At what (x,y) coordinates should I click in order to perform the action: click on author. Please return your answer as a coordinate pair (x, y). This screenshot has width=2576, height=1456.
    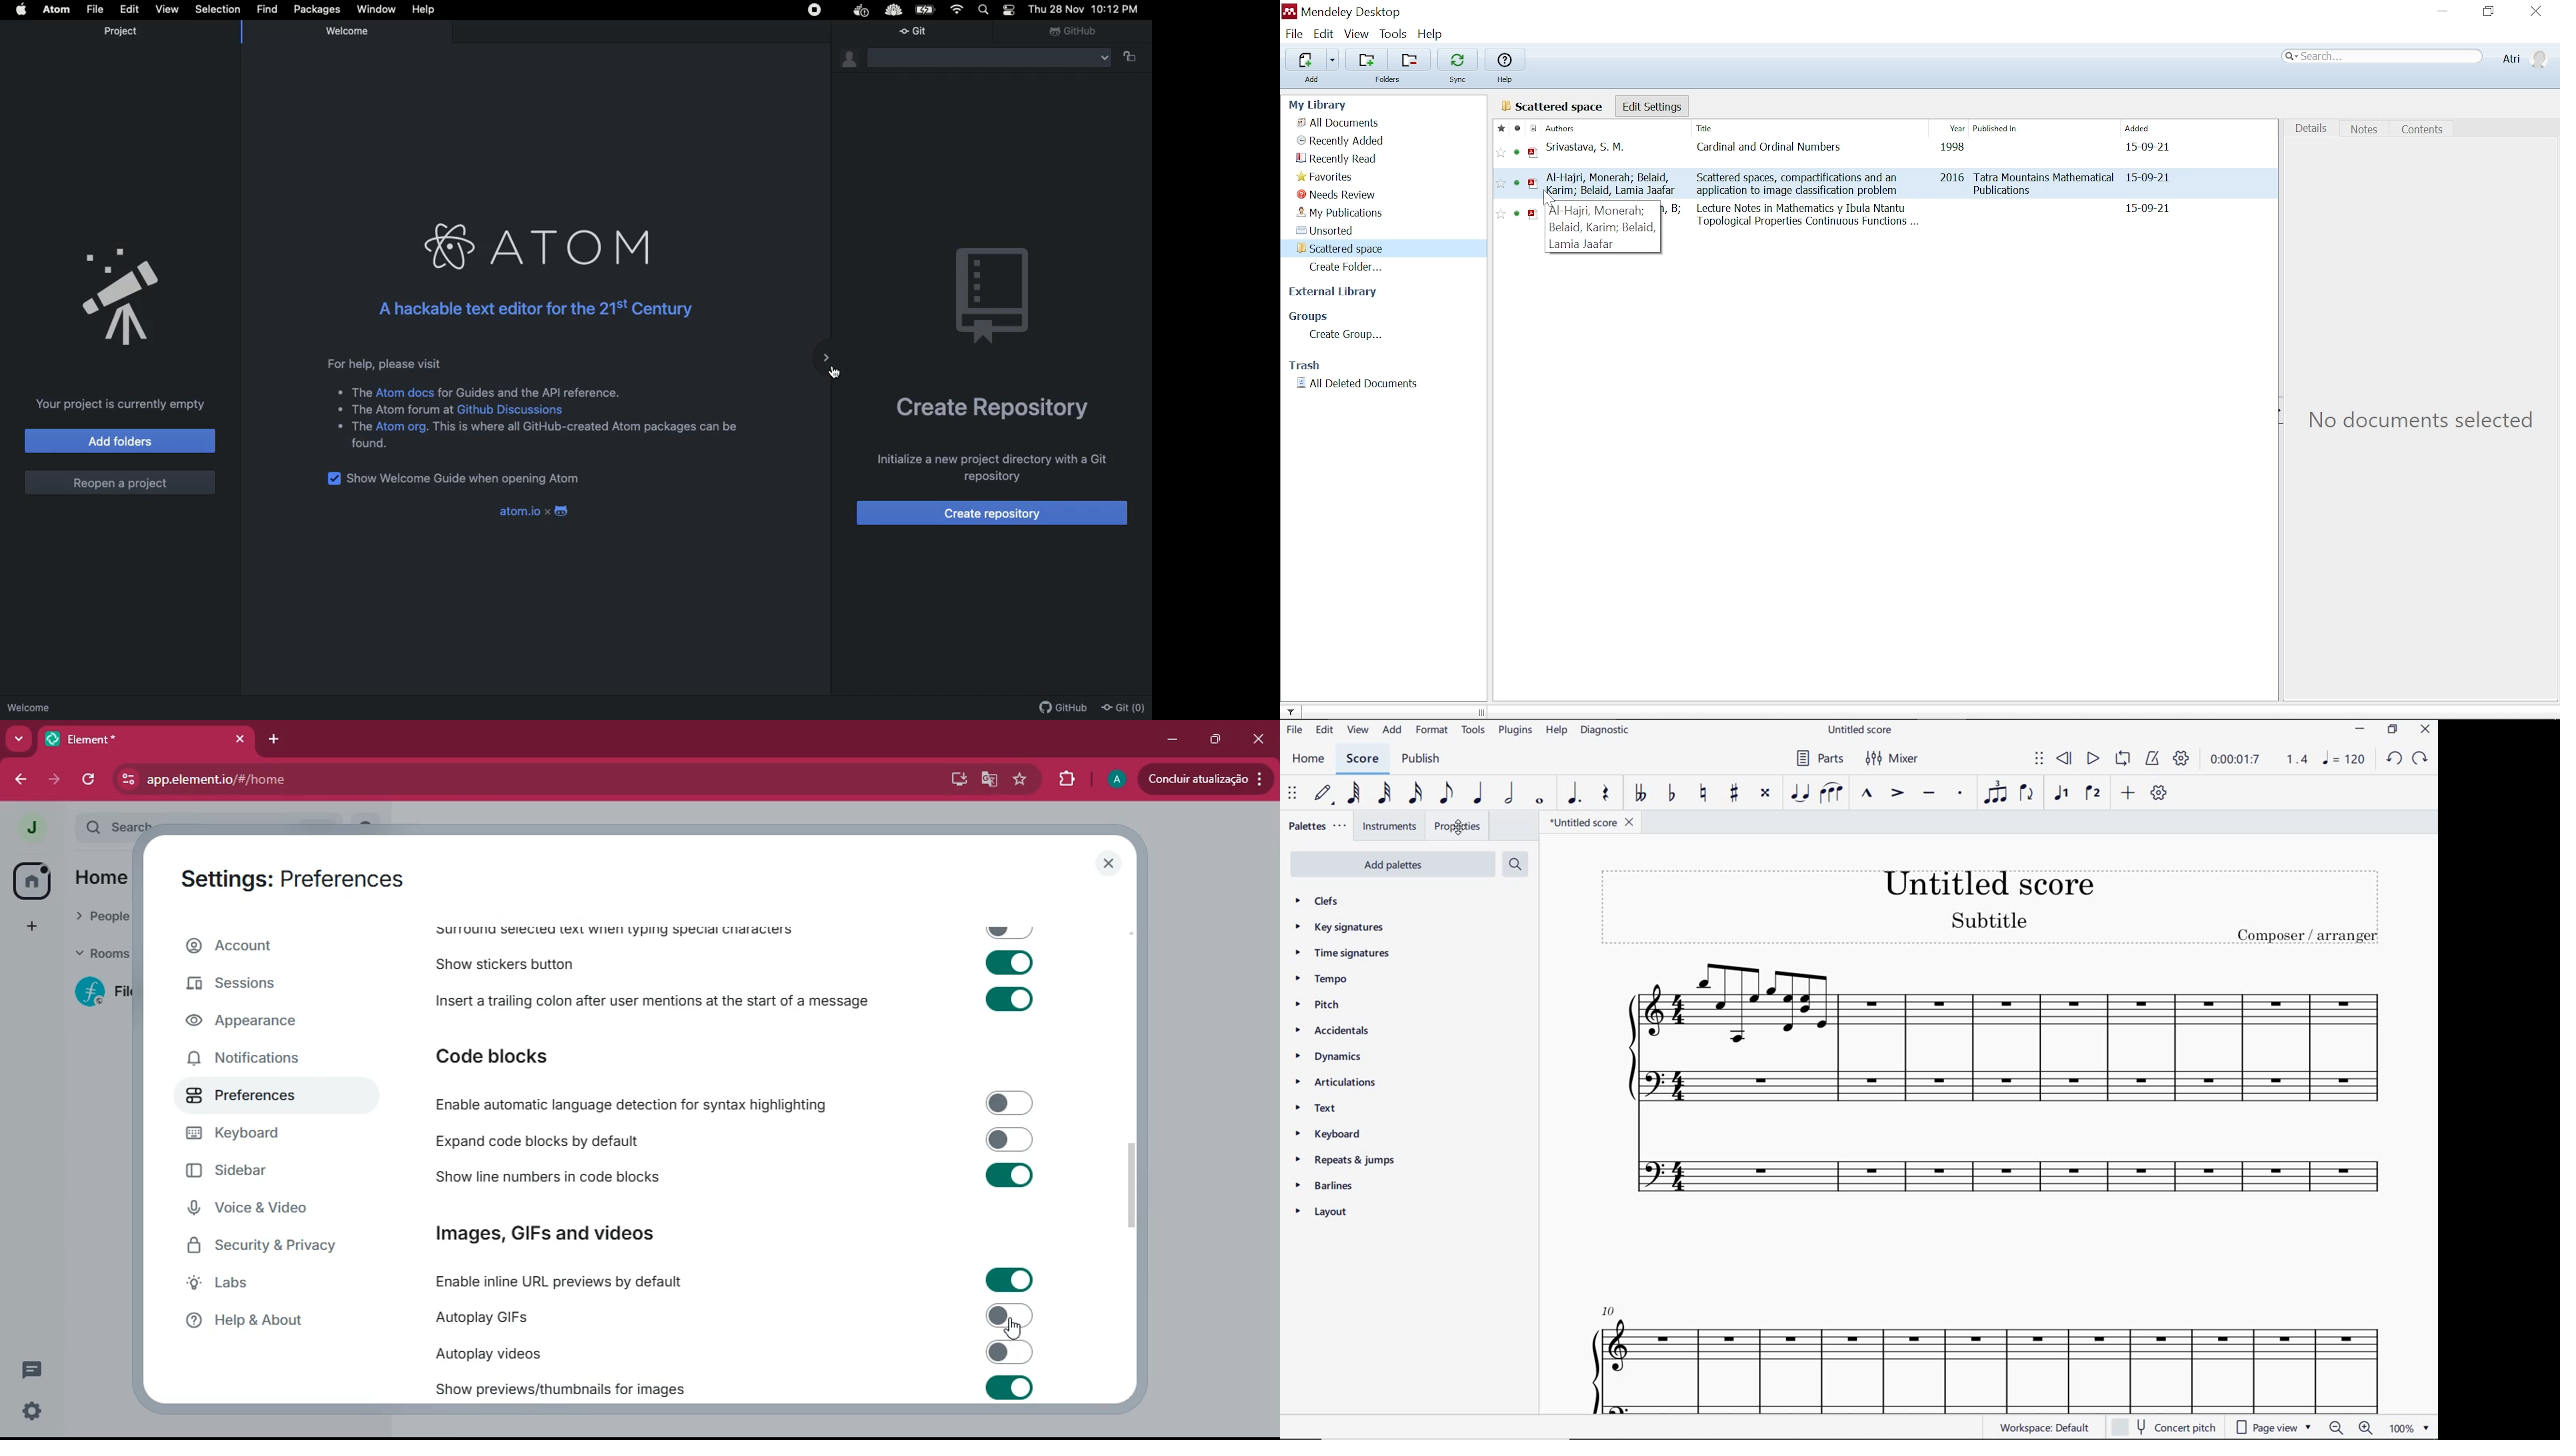
    Looking at the image, I should click on (1590, 150).